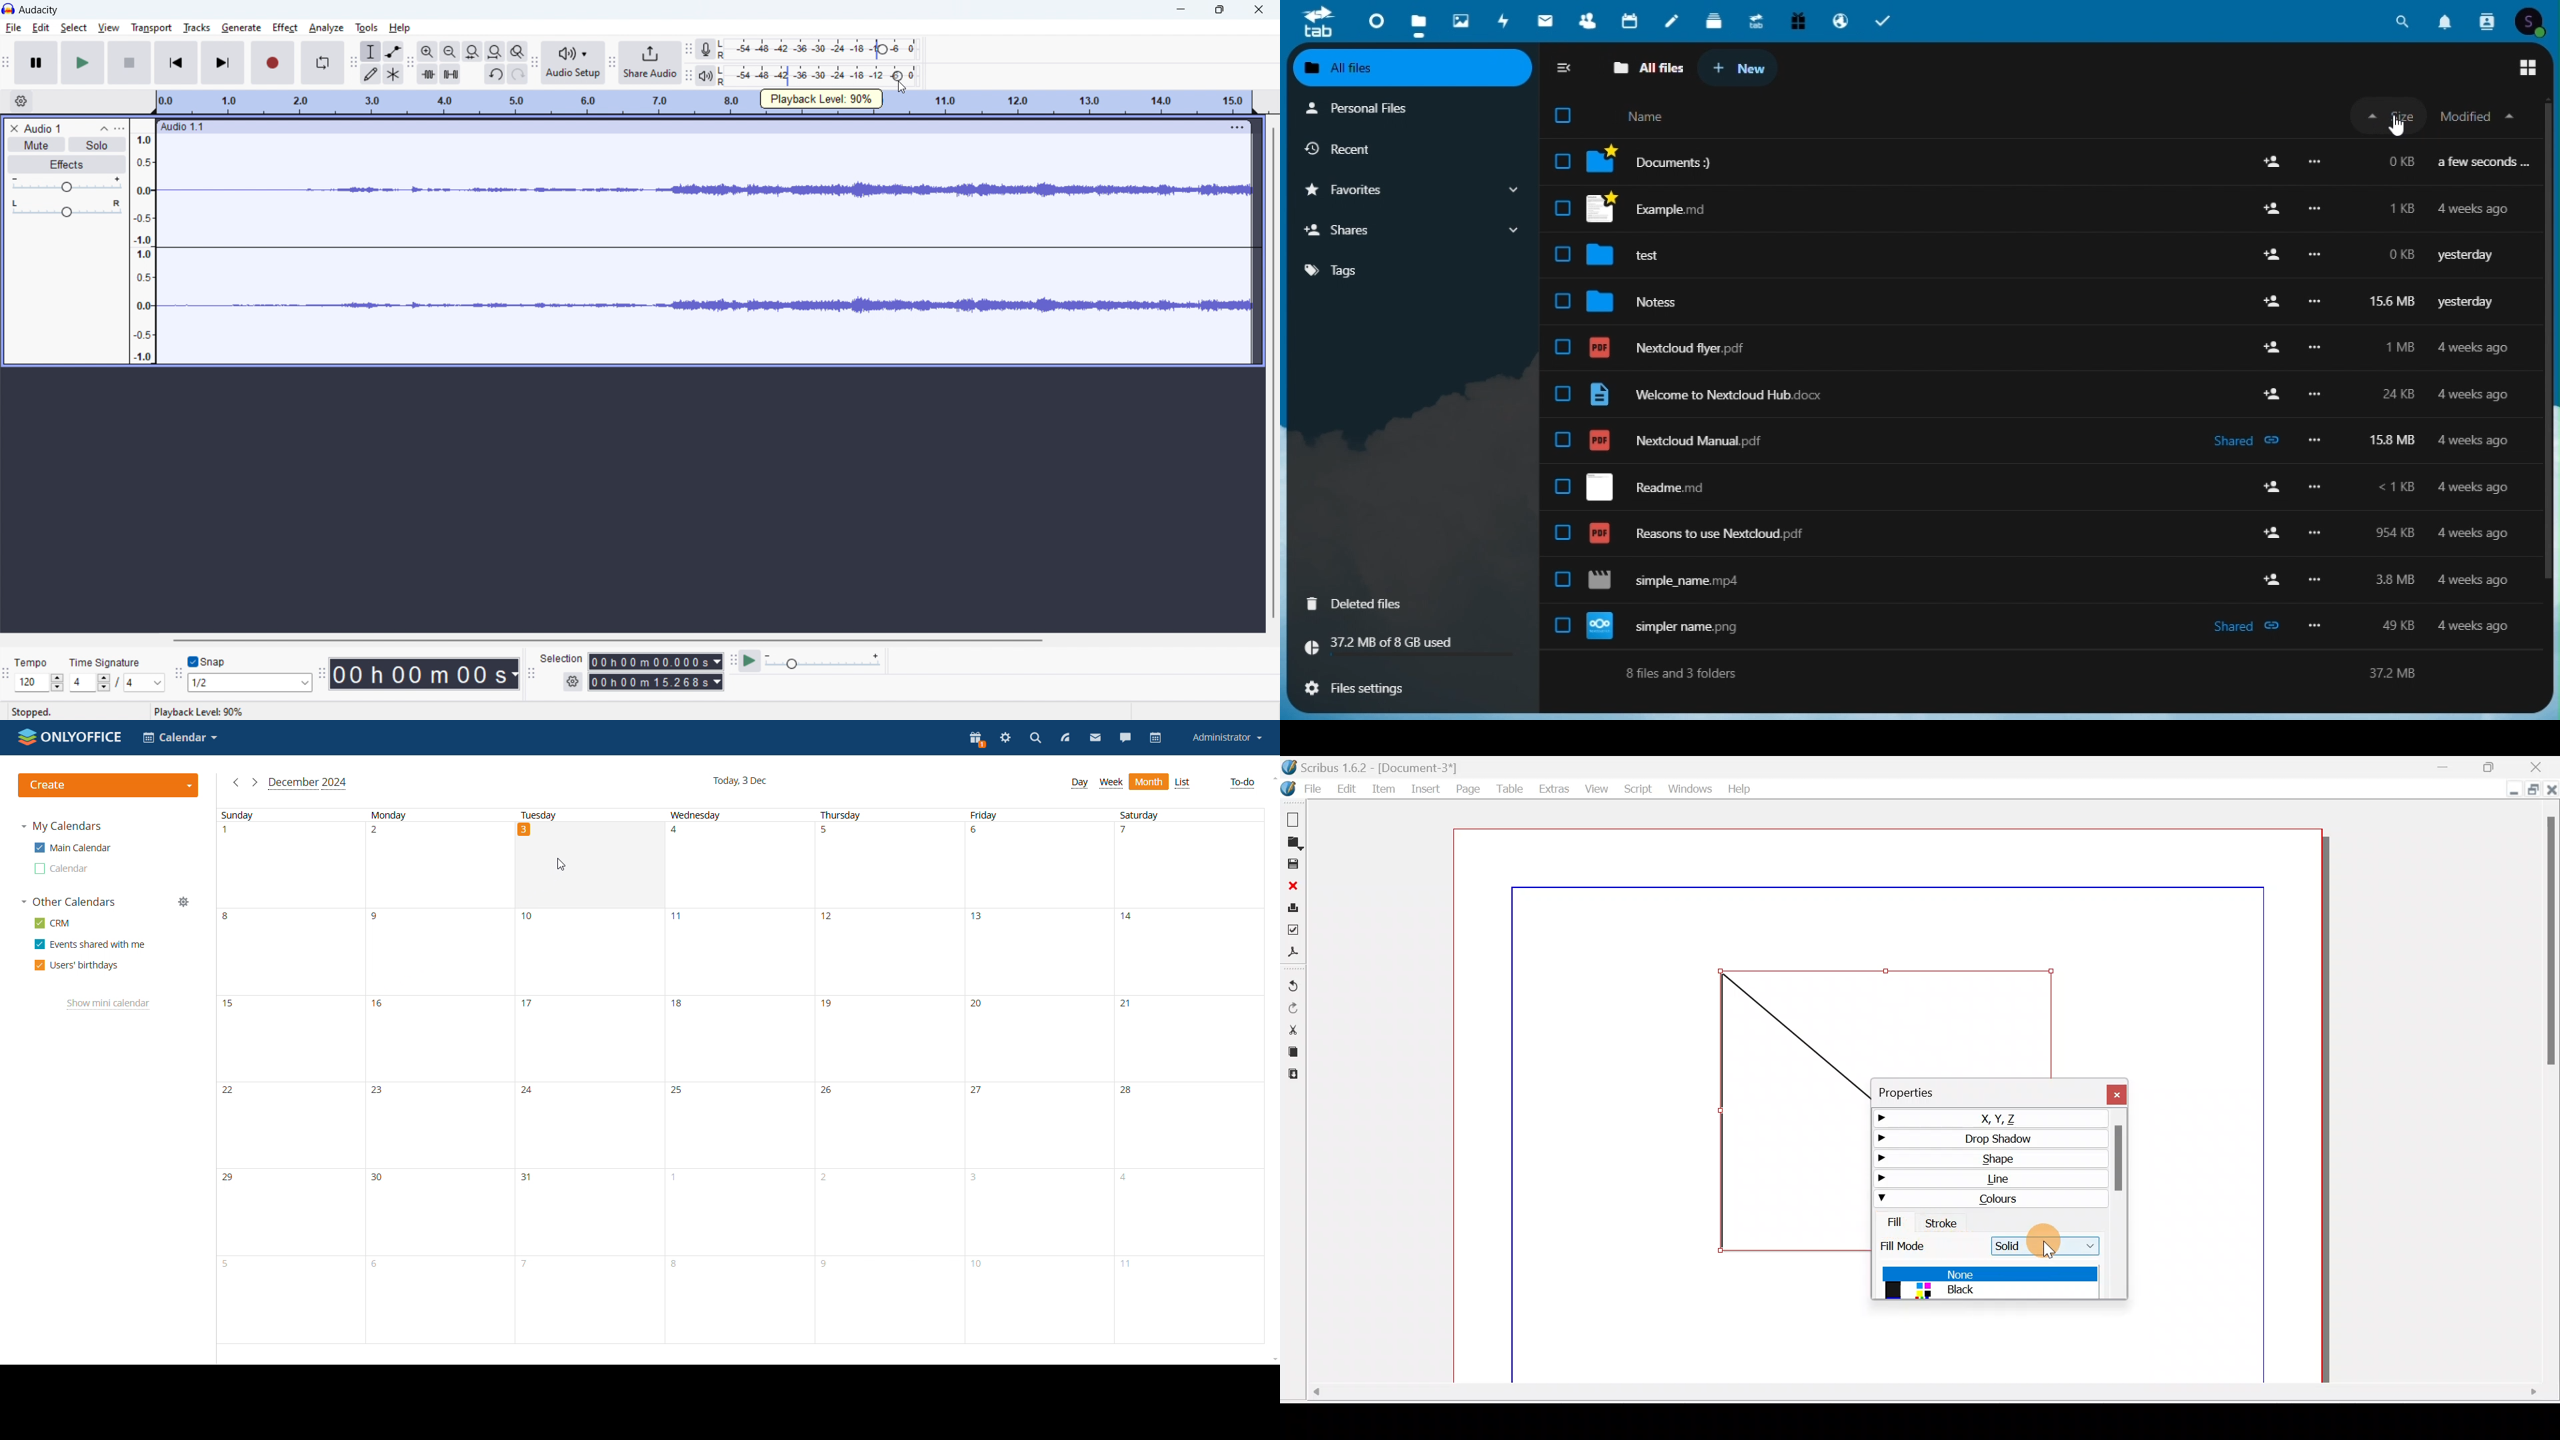 The image size is (2576, 1456). What do you see at coordinates (1411, 188) in the screenshot?
I see `Favourite` at bounding box center [1411, 188].